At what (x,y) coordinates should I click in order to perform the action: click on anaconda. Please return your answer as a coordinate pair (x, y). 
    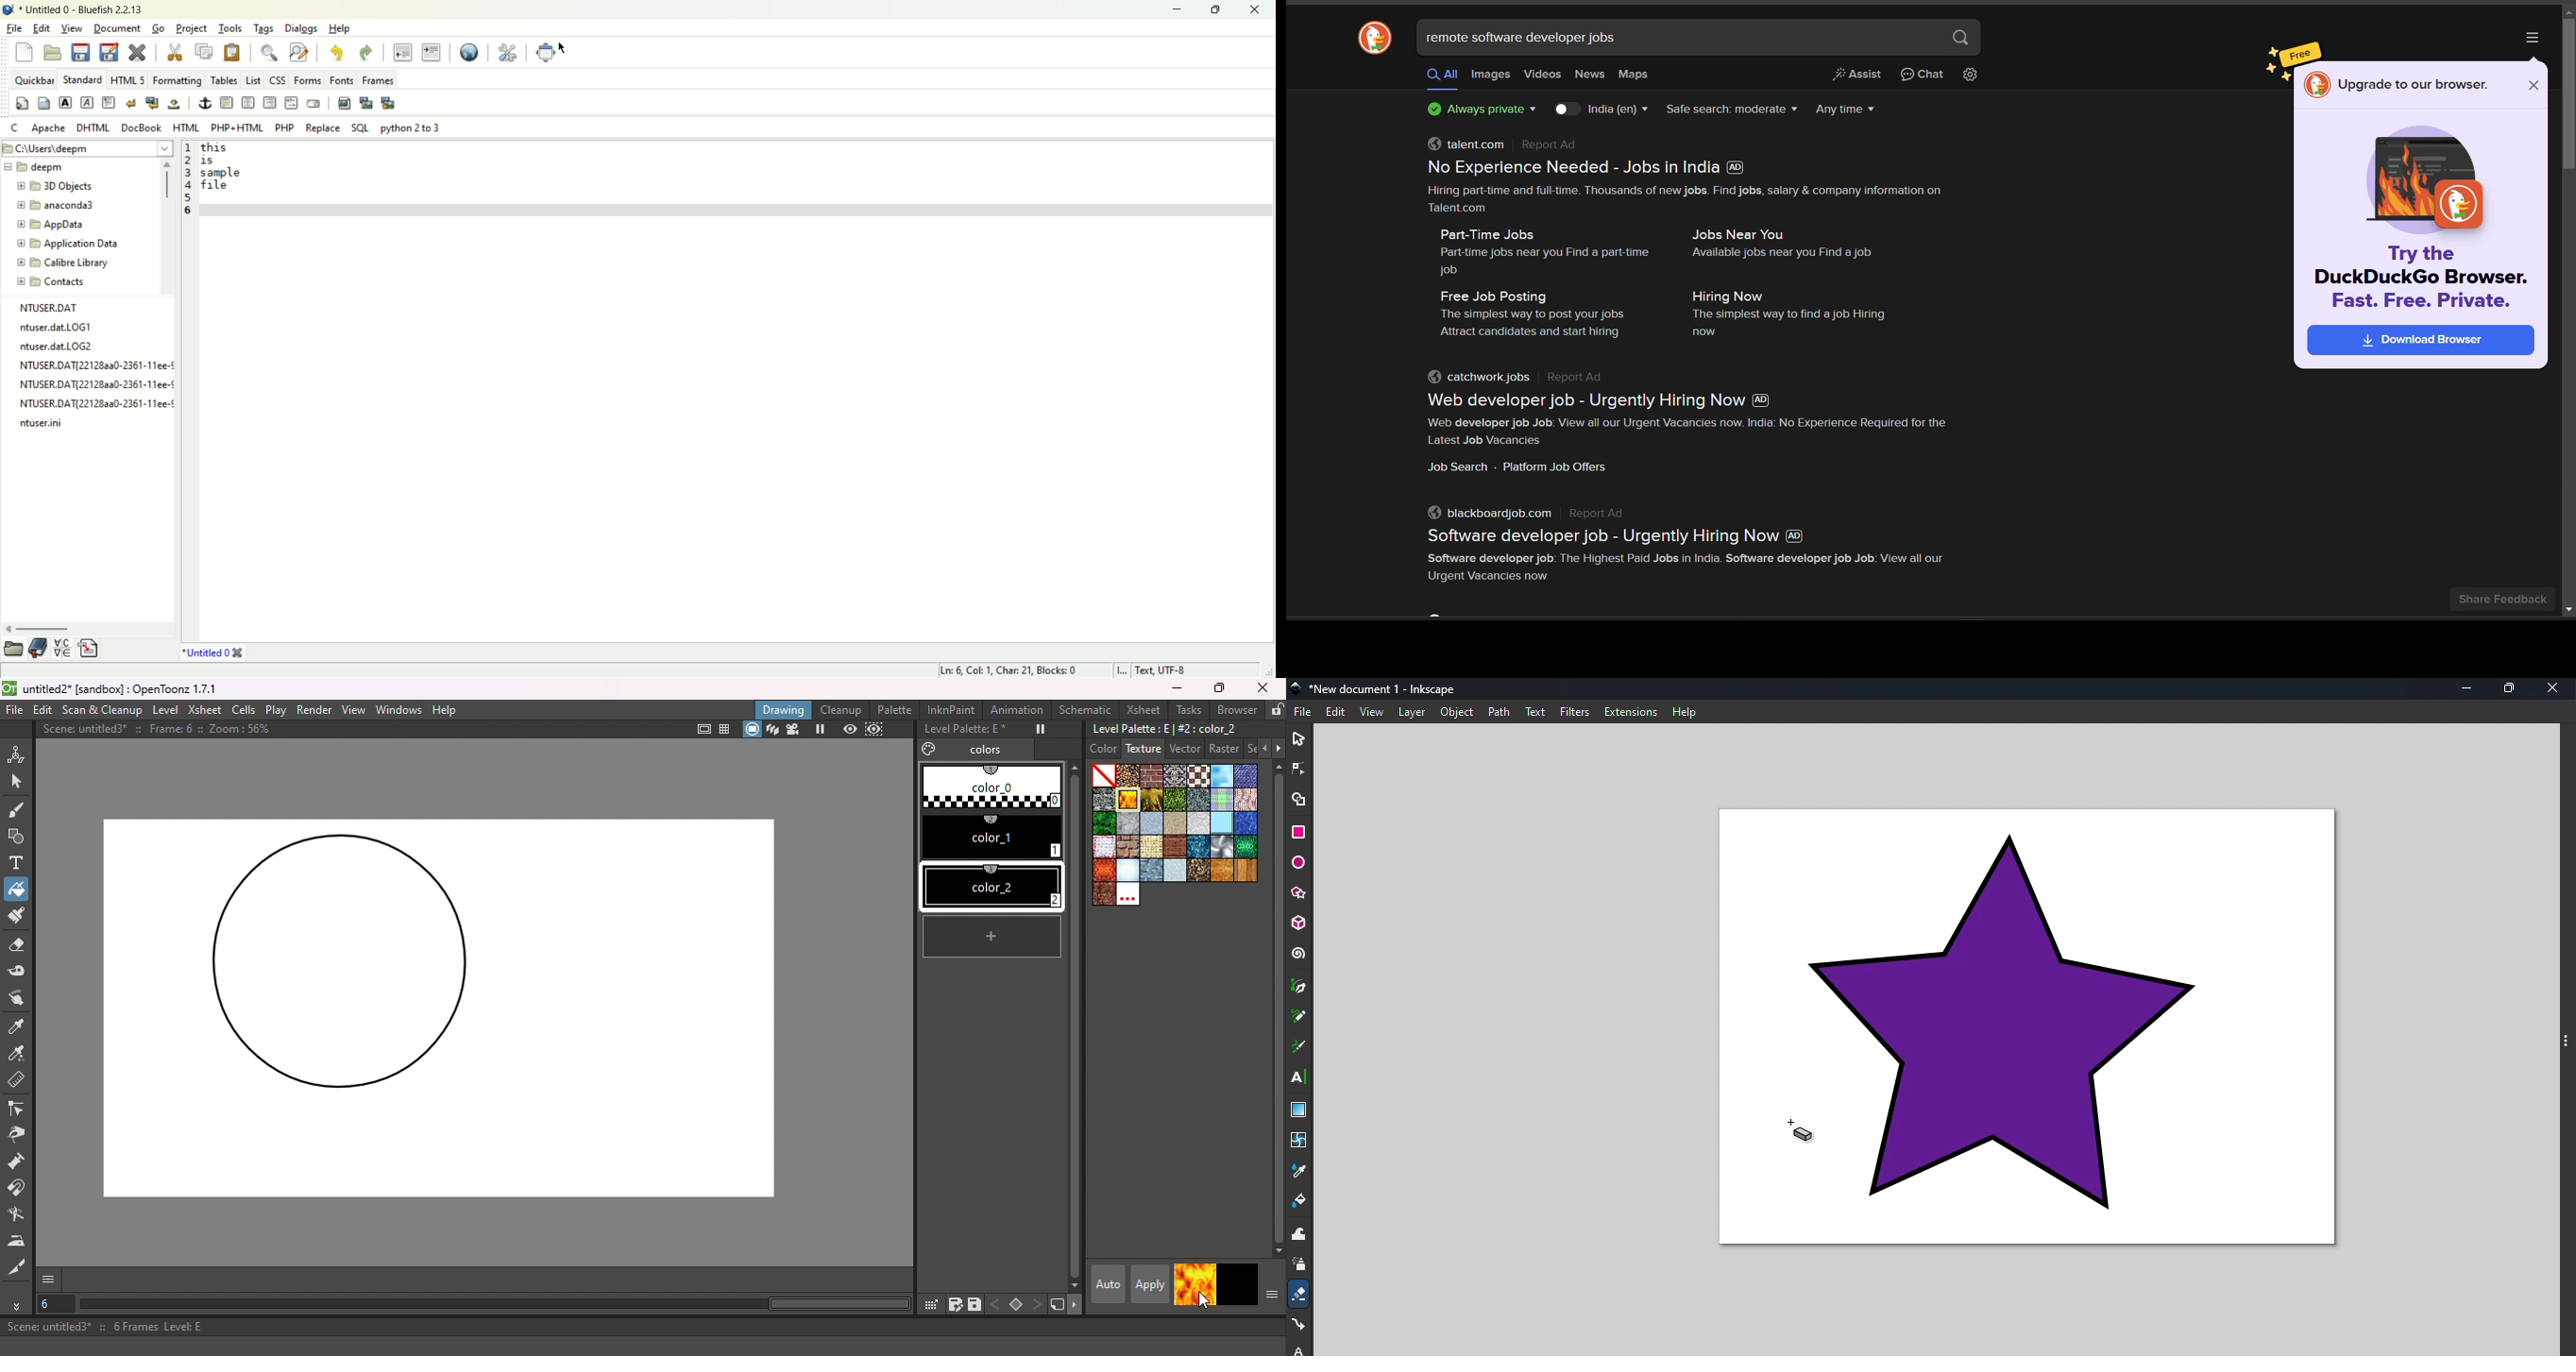
    Looking at the image, I should click on (61, 205).